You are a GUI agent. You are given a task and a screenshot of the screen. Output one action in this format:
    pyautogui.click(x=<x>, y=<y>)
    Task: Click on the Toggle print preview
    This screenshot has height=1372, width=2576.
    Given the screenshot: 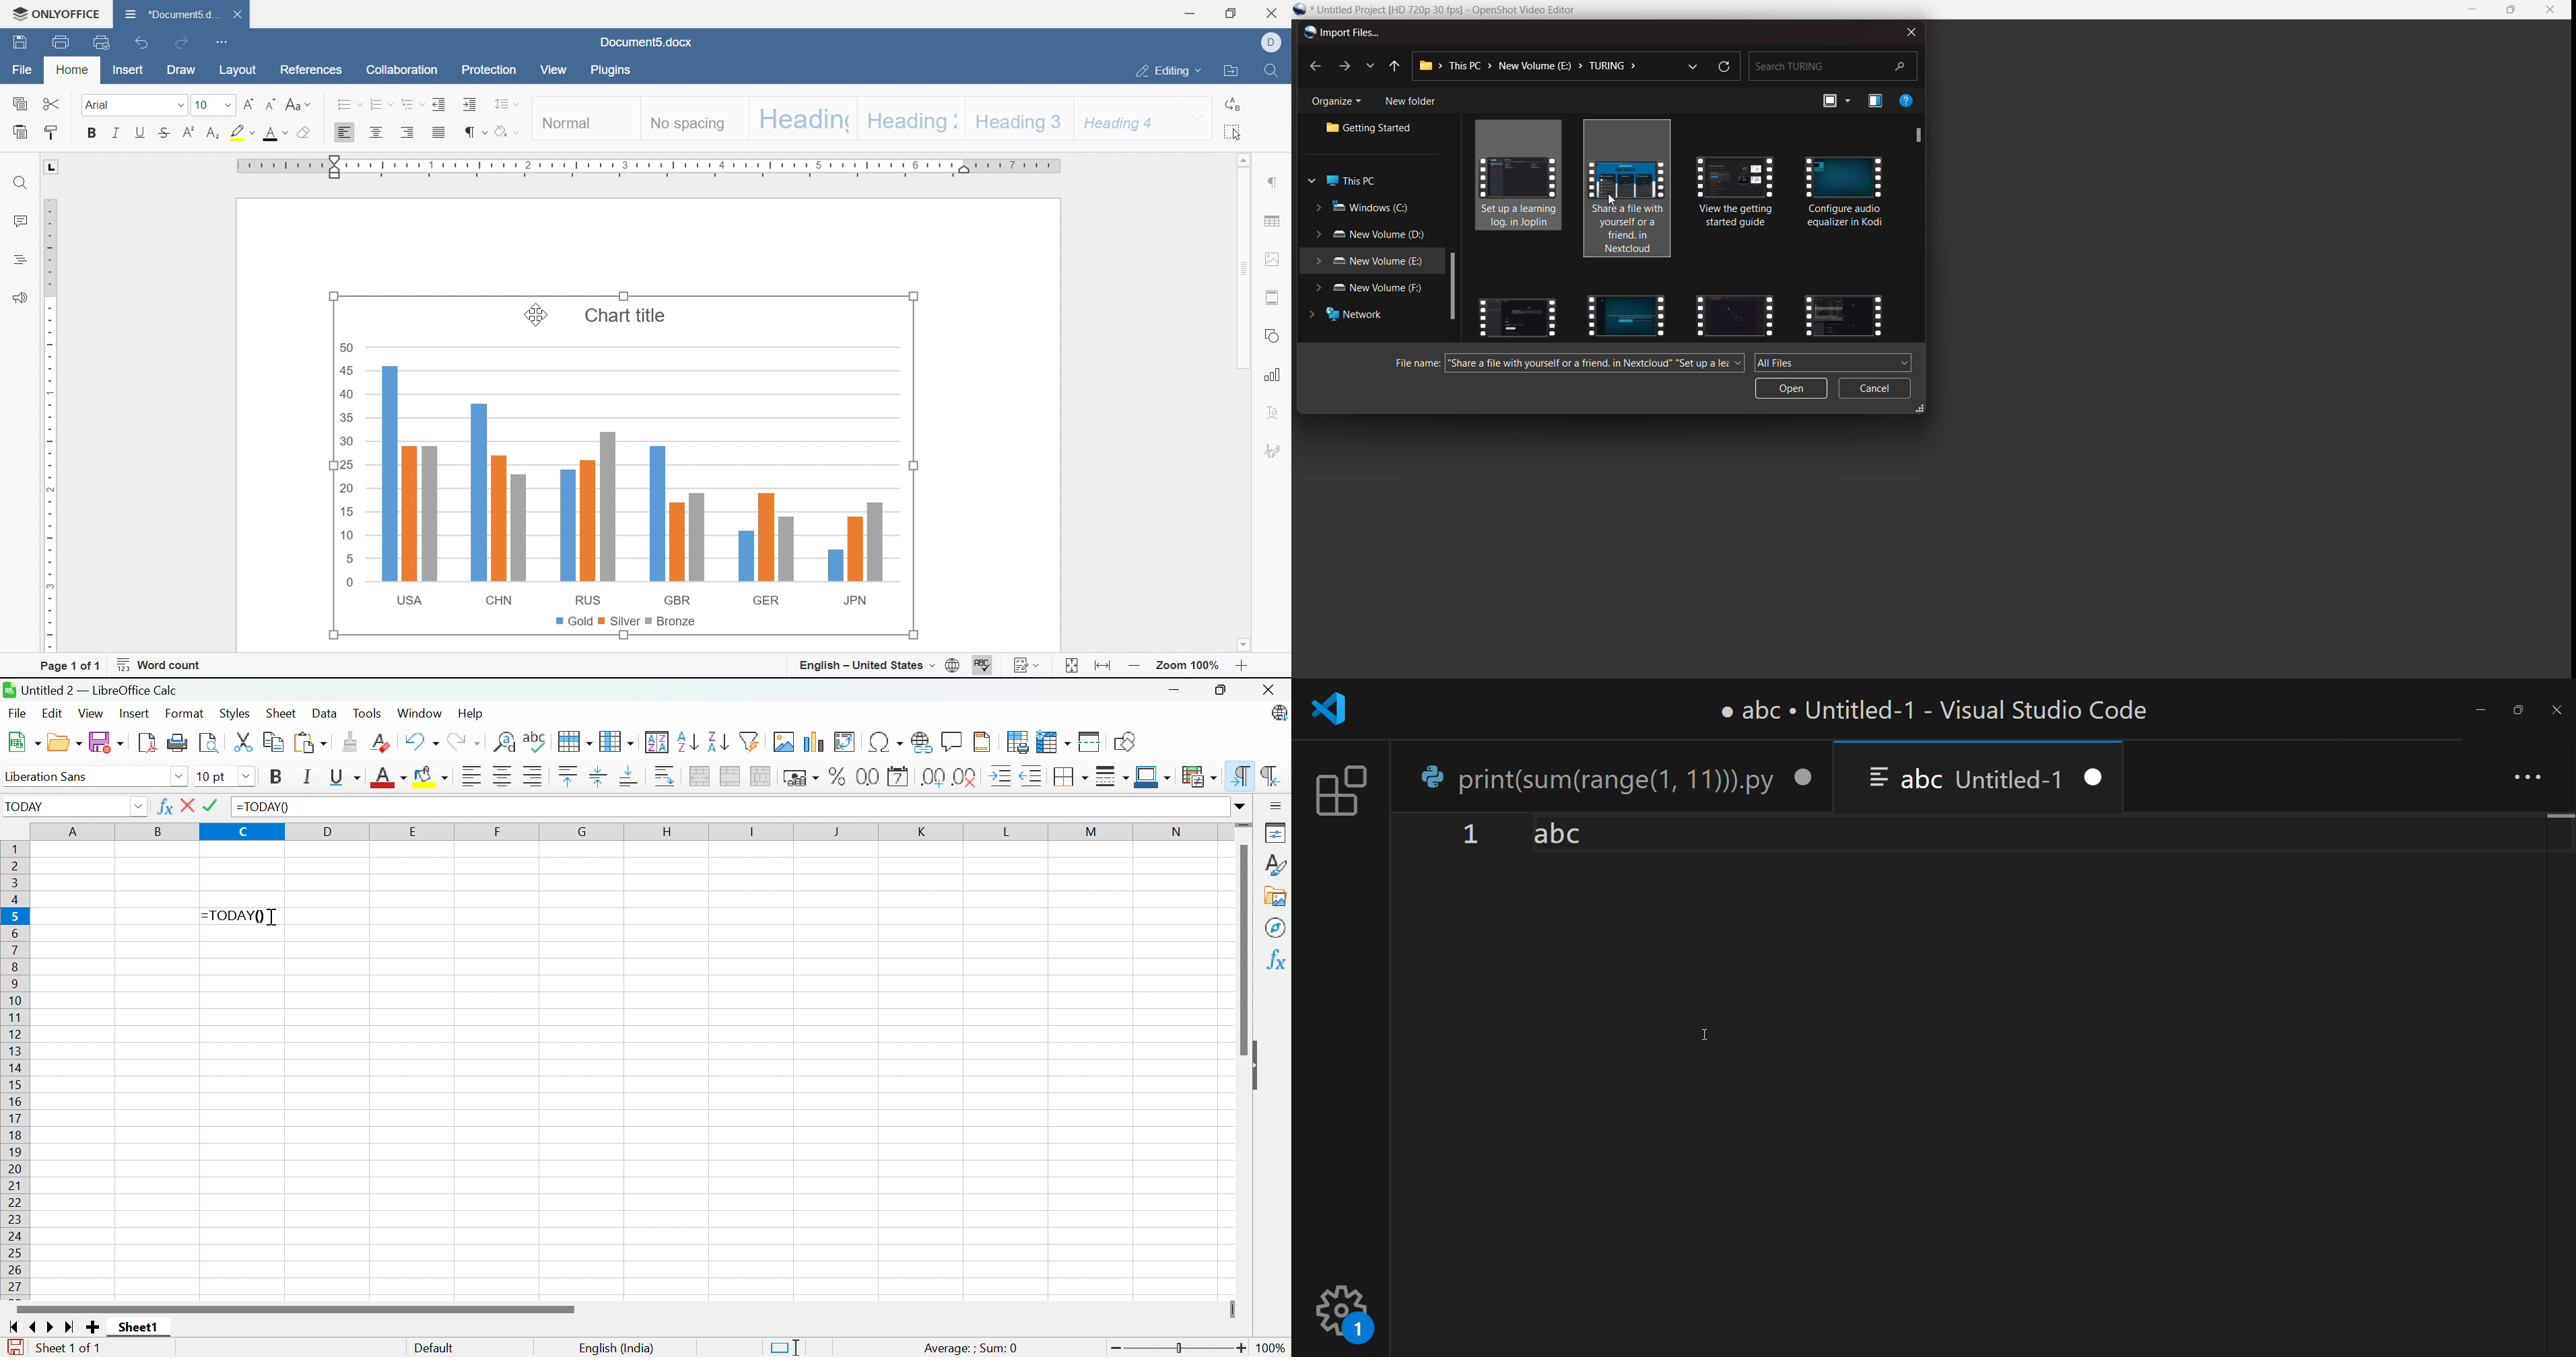 What is the action you would take?
    pyautogui.click(x=209, y=742)
    